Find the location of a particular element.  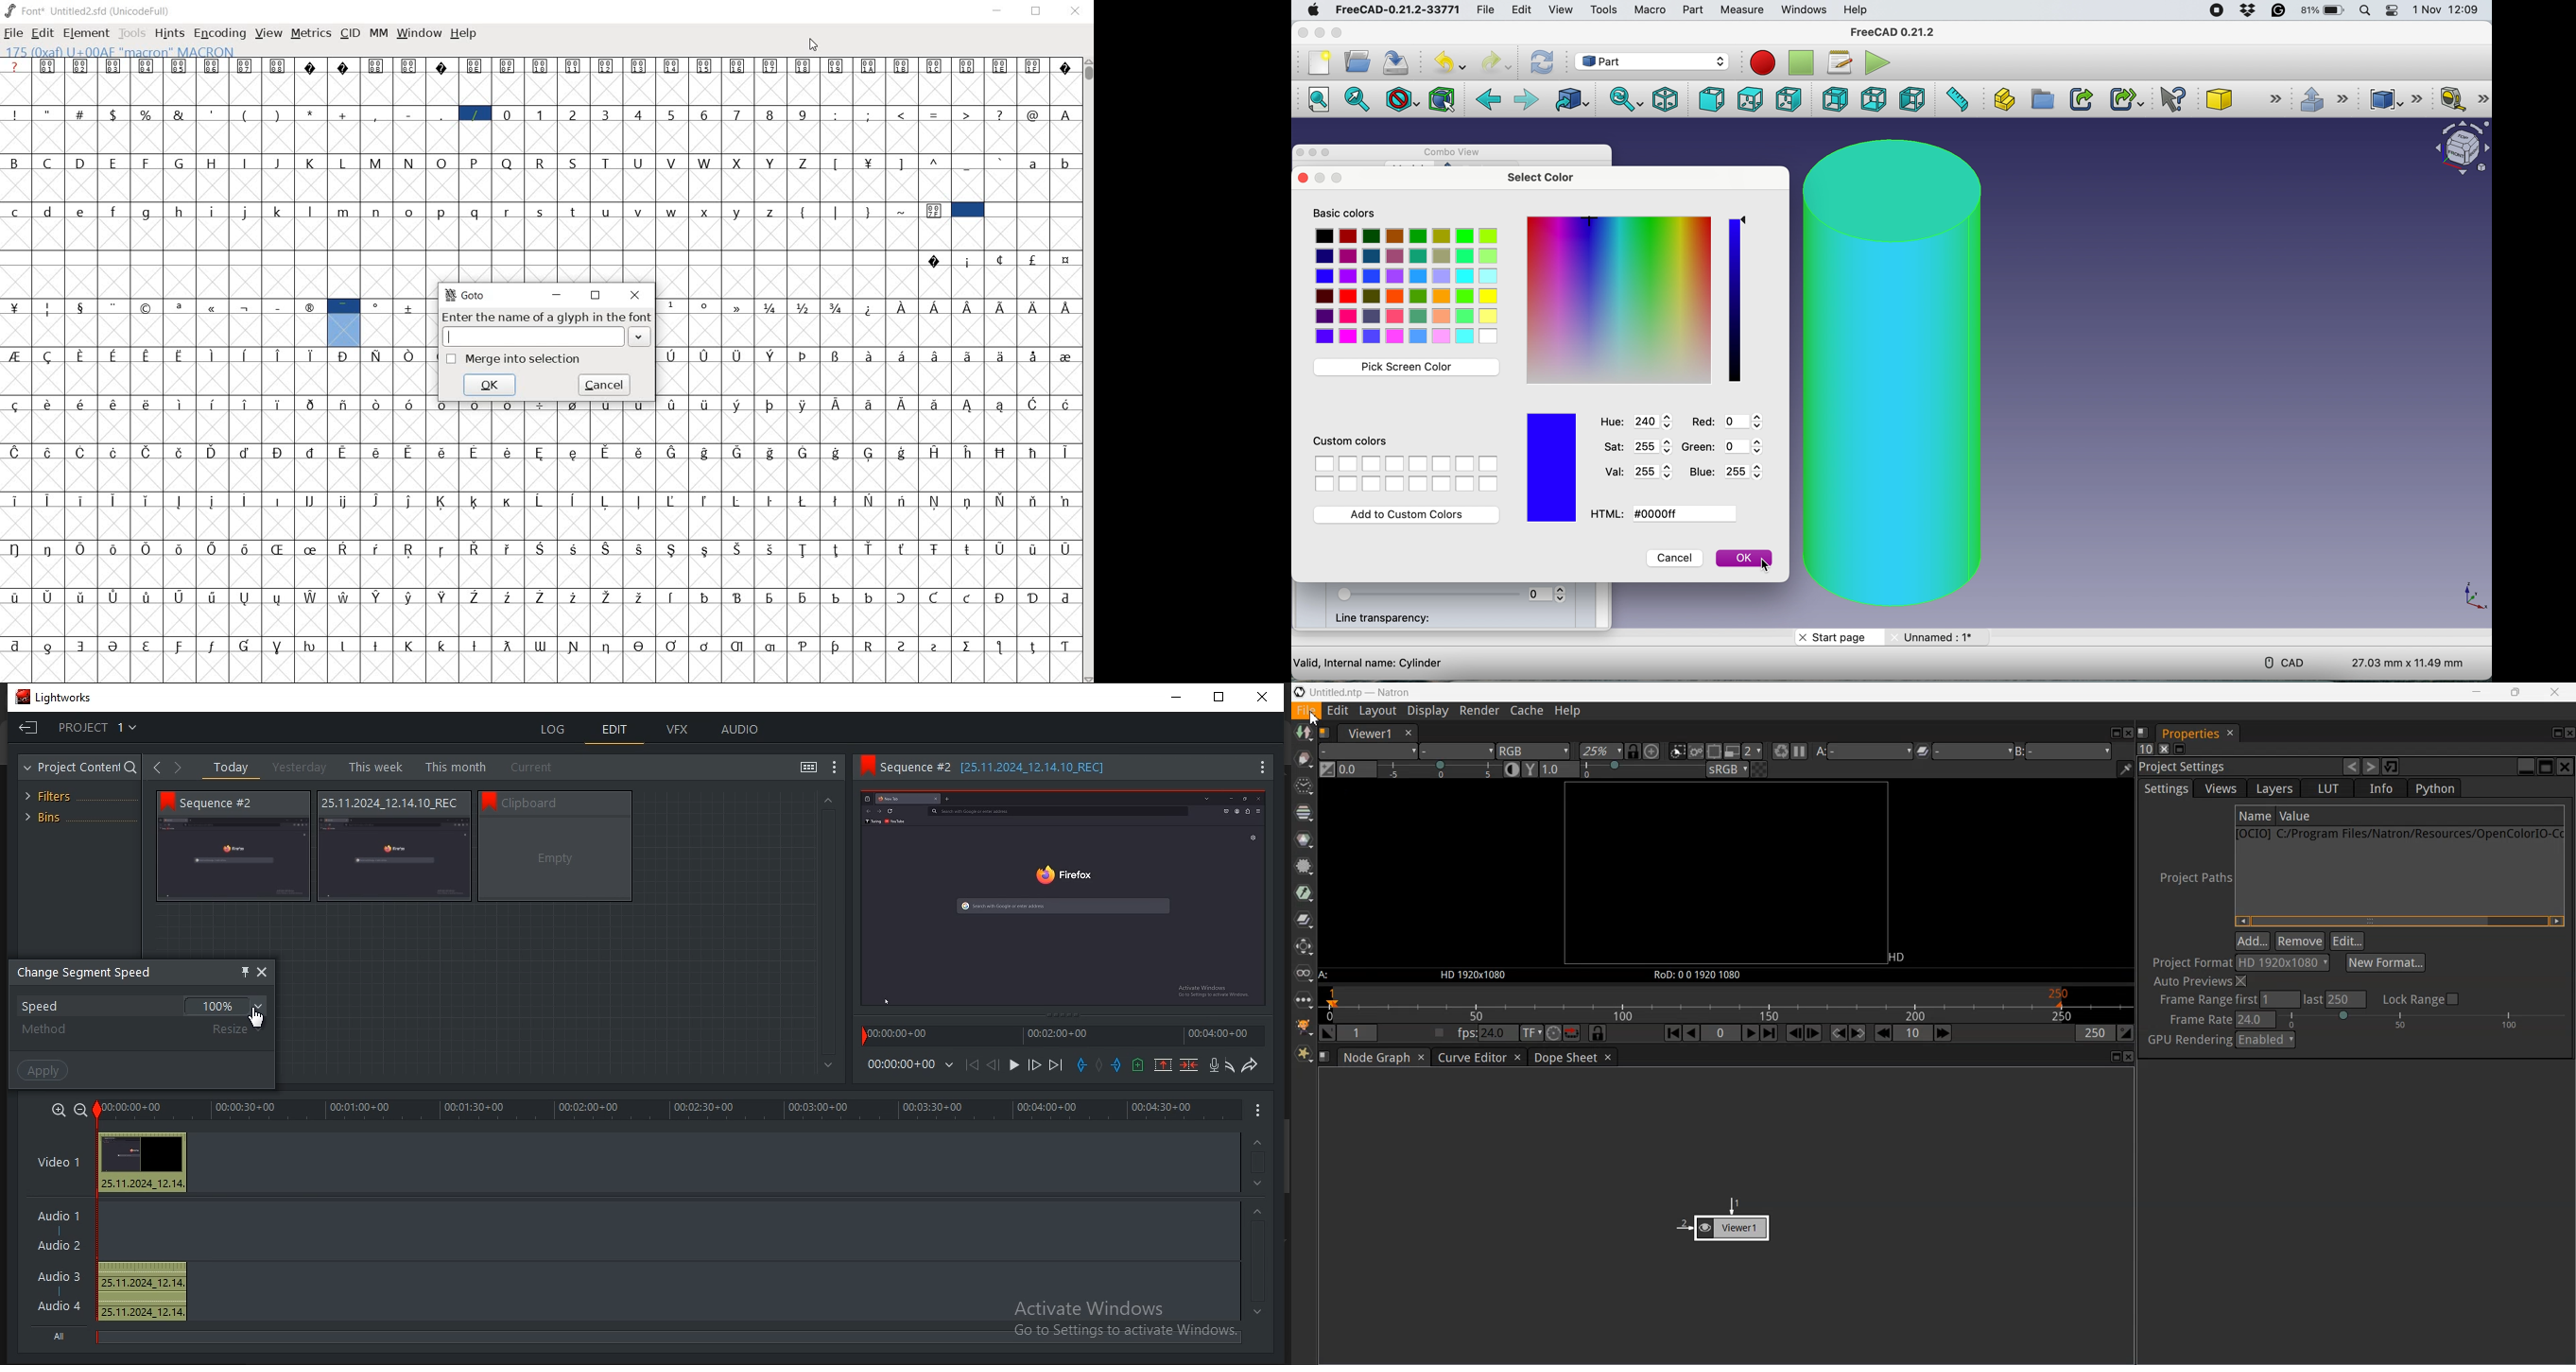

move forward is located at coordinates (1058, 1065).